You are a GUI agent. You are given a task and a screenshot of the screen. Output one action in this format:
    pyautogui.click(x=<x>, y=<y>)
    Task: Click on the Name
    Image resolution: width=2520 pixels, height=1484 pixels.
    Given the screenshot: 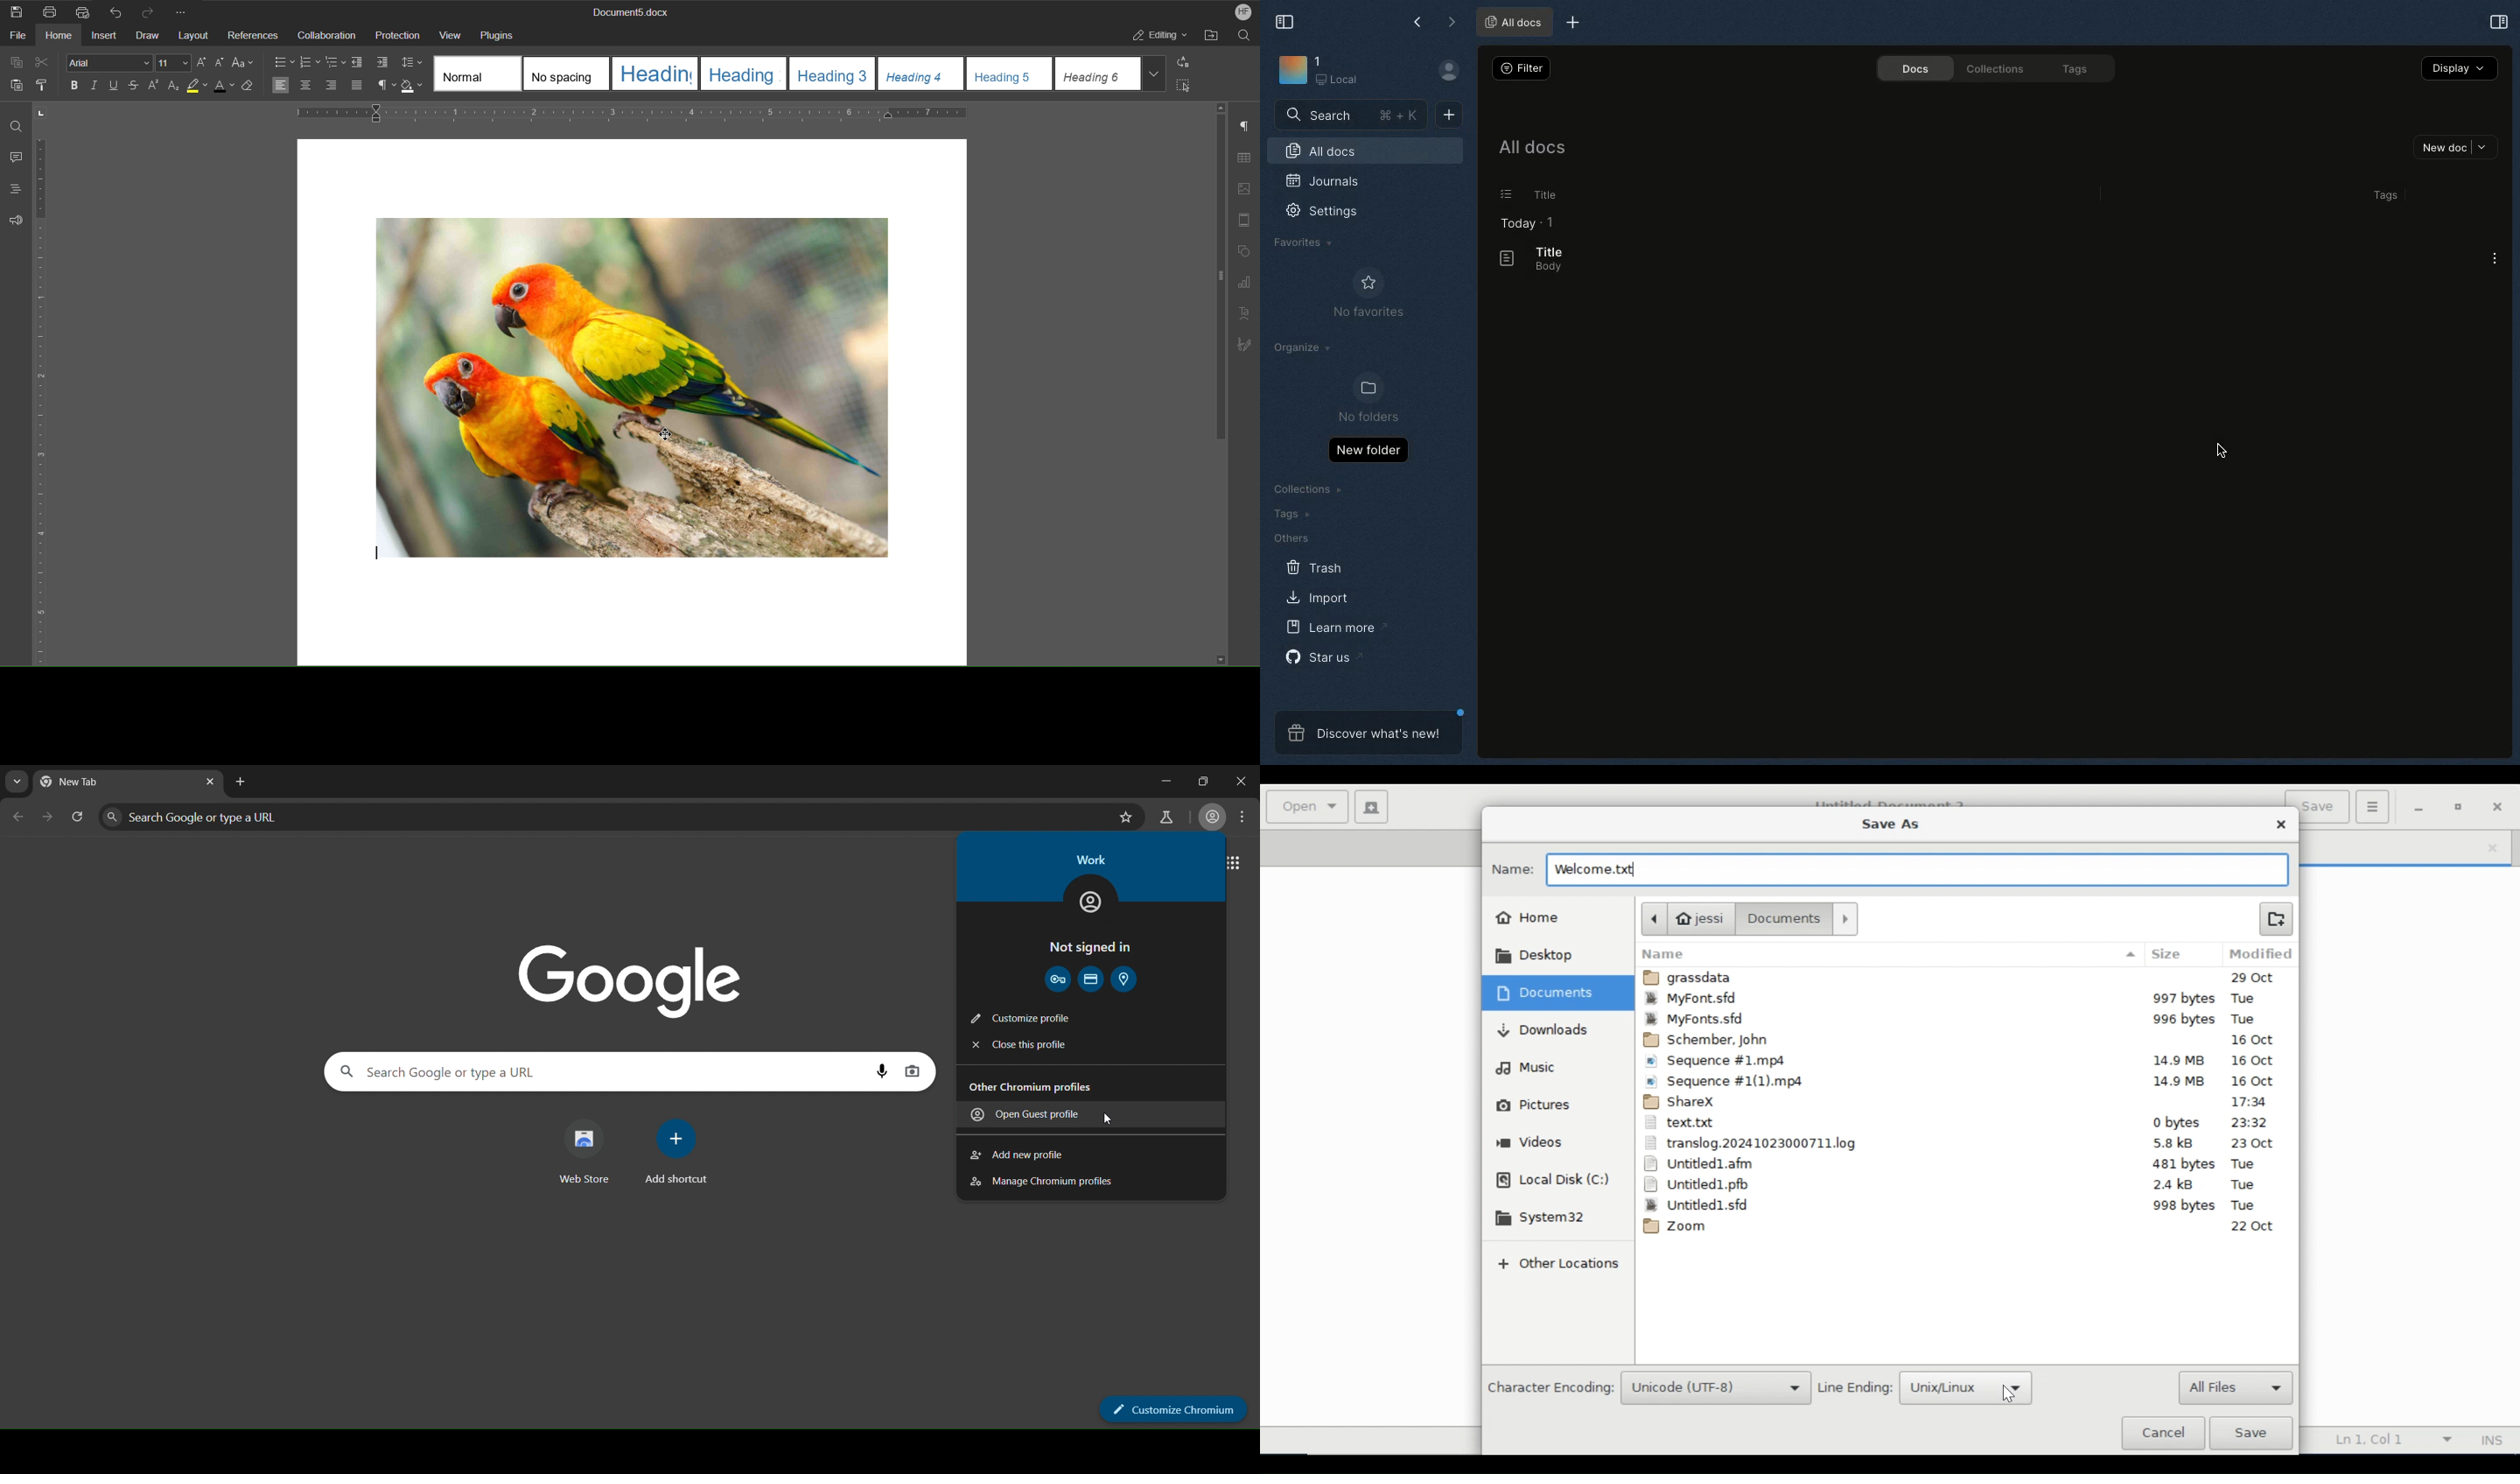 What is the action you would take?
    pyautogui.click(x=1891, y=953)
    